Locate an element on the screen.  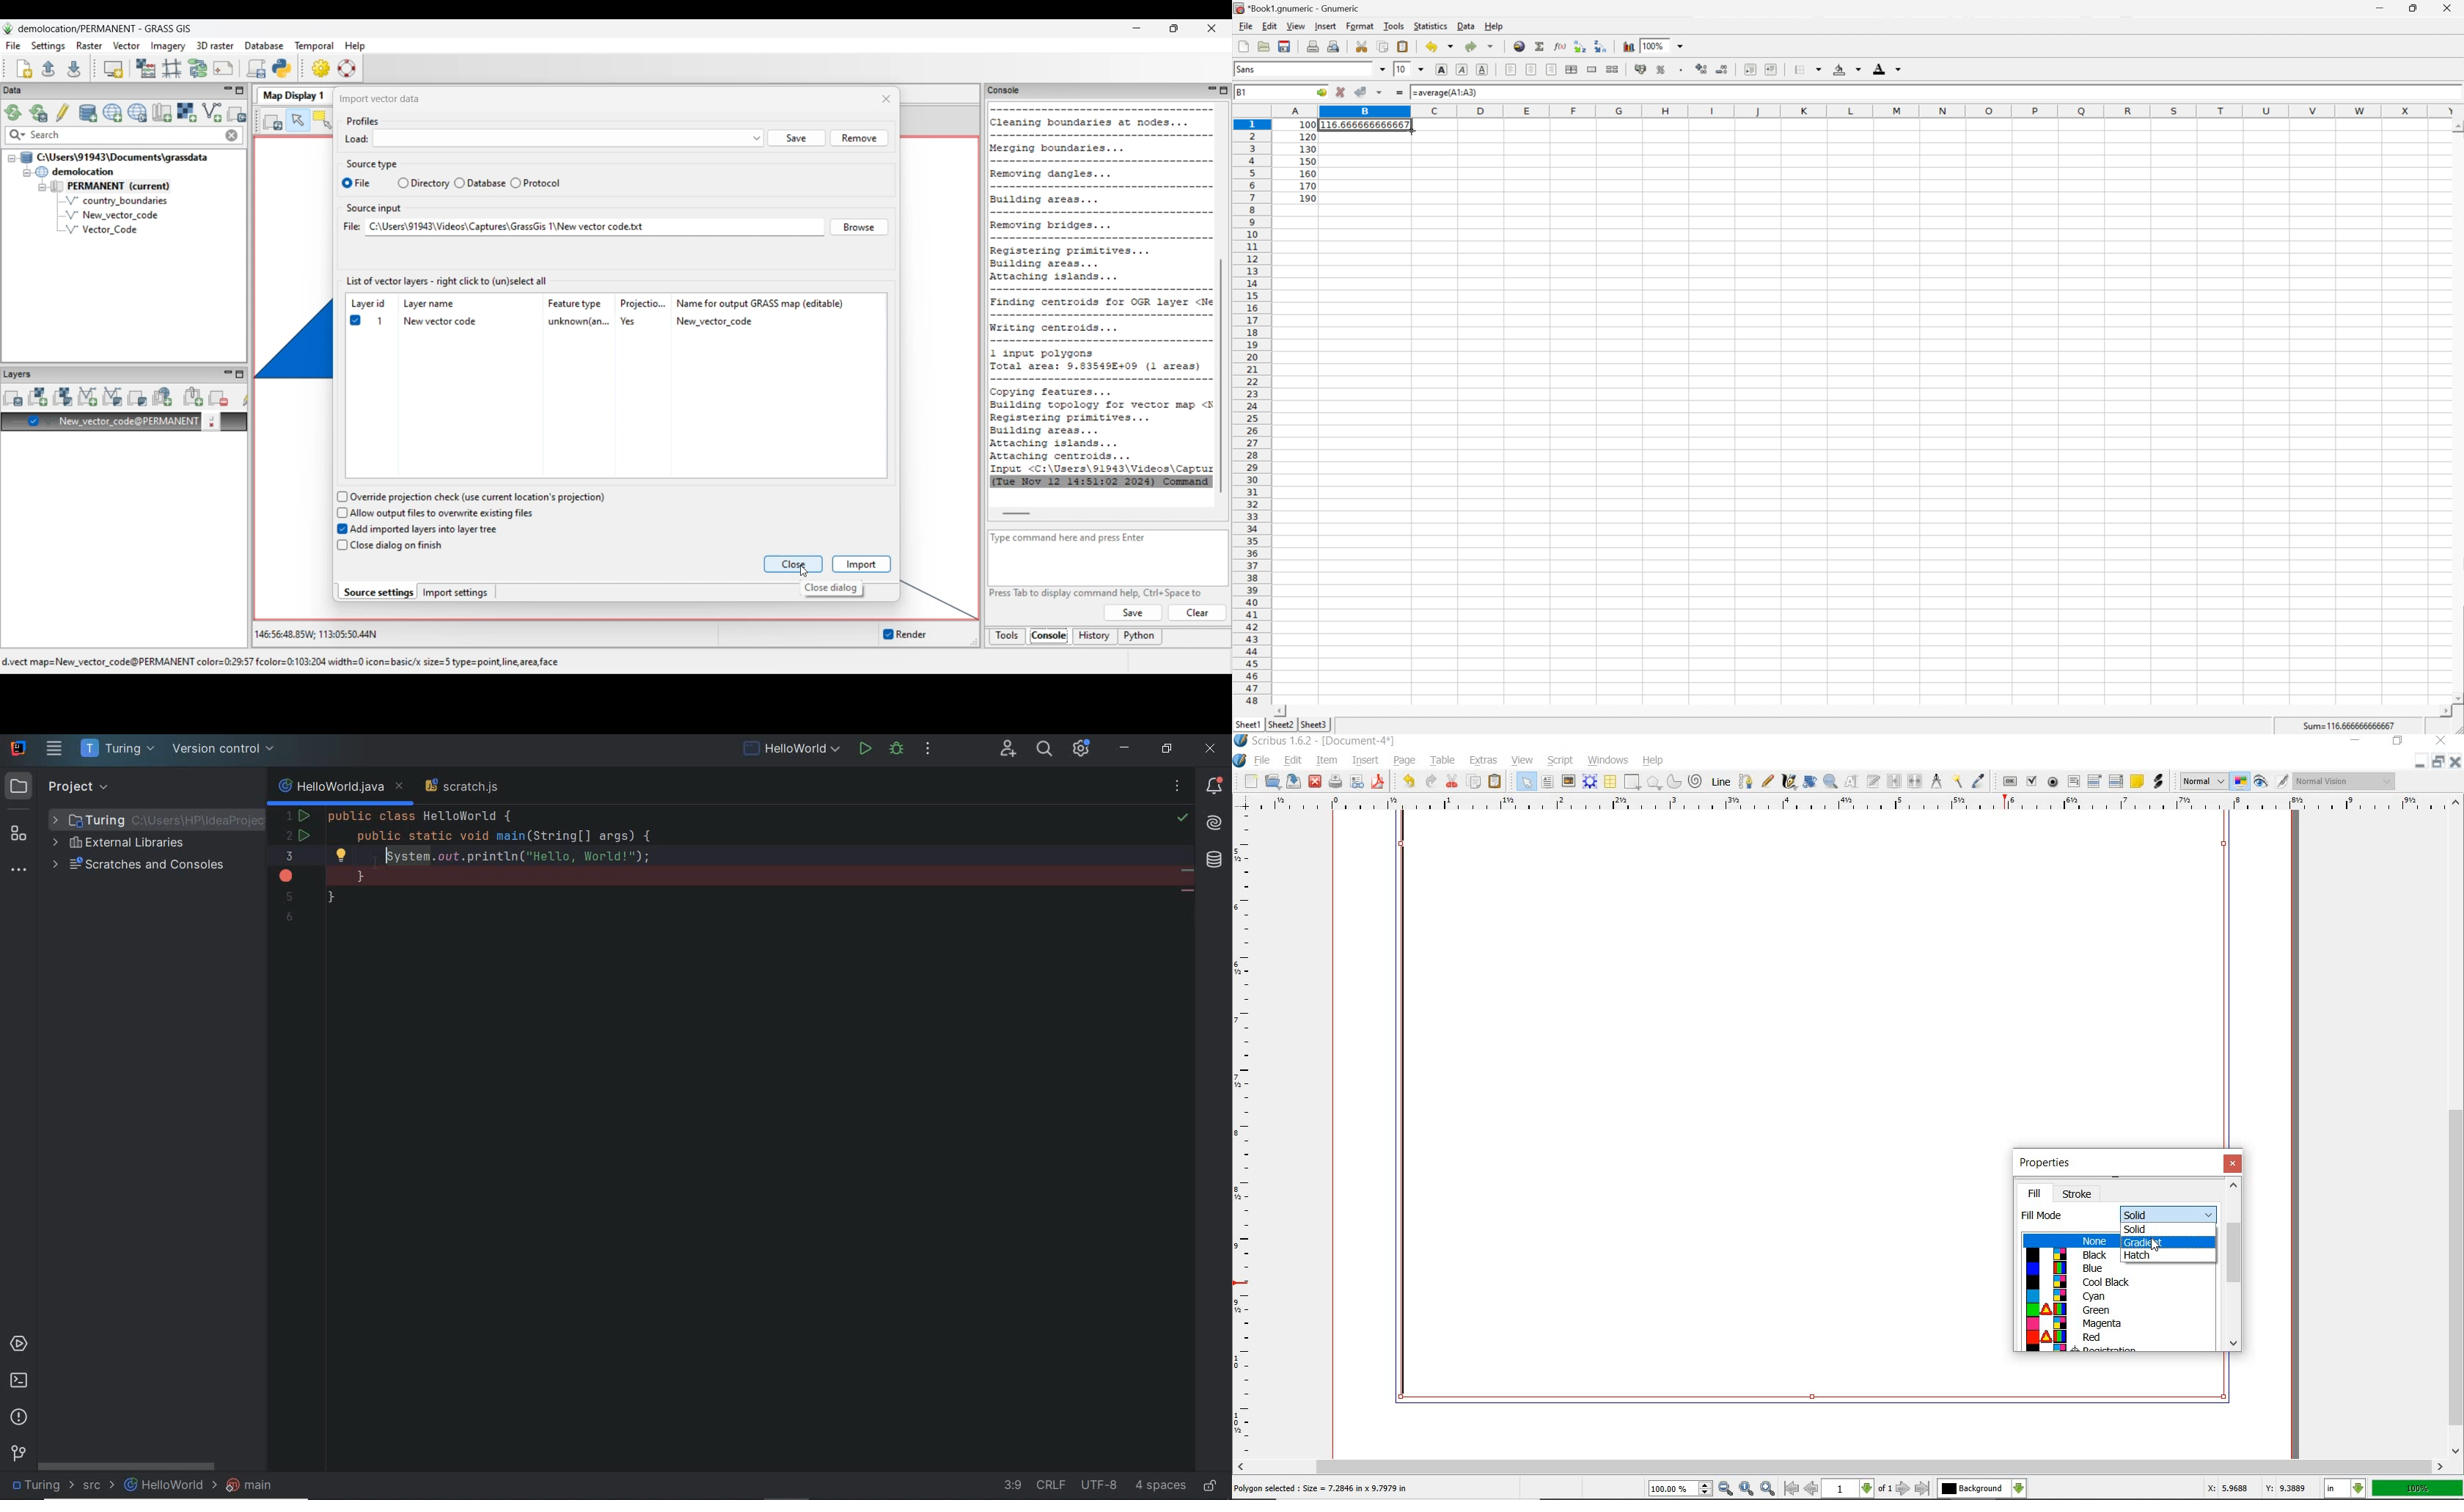
Column names is located at coordinates (1866, 111).